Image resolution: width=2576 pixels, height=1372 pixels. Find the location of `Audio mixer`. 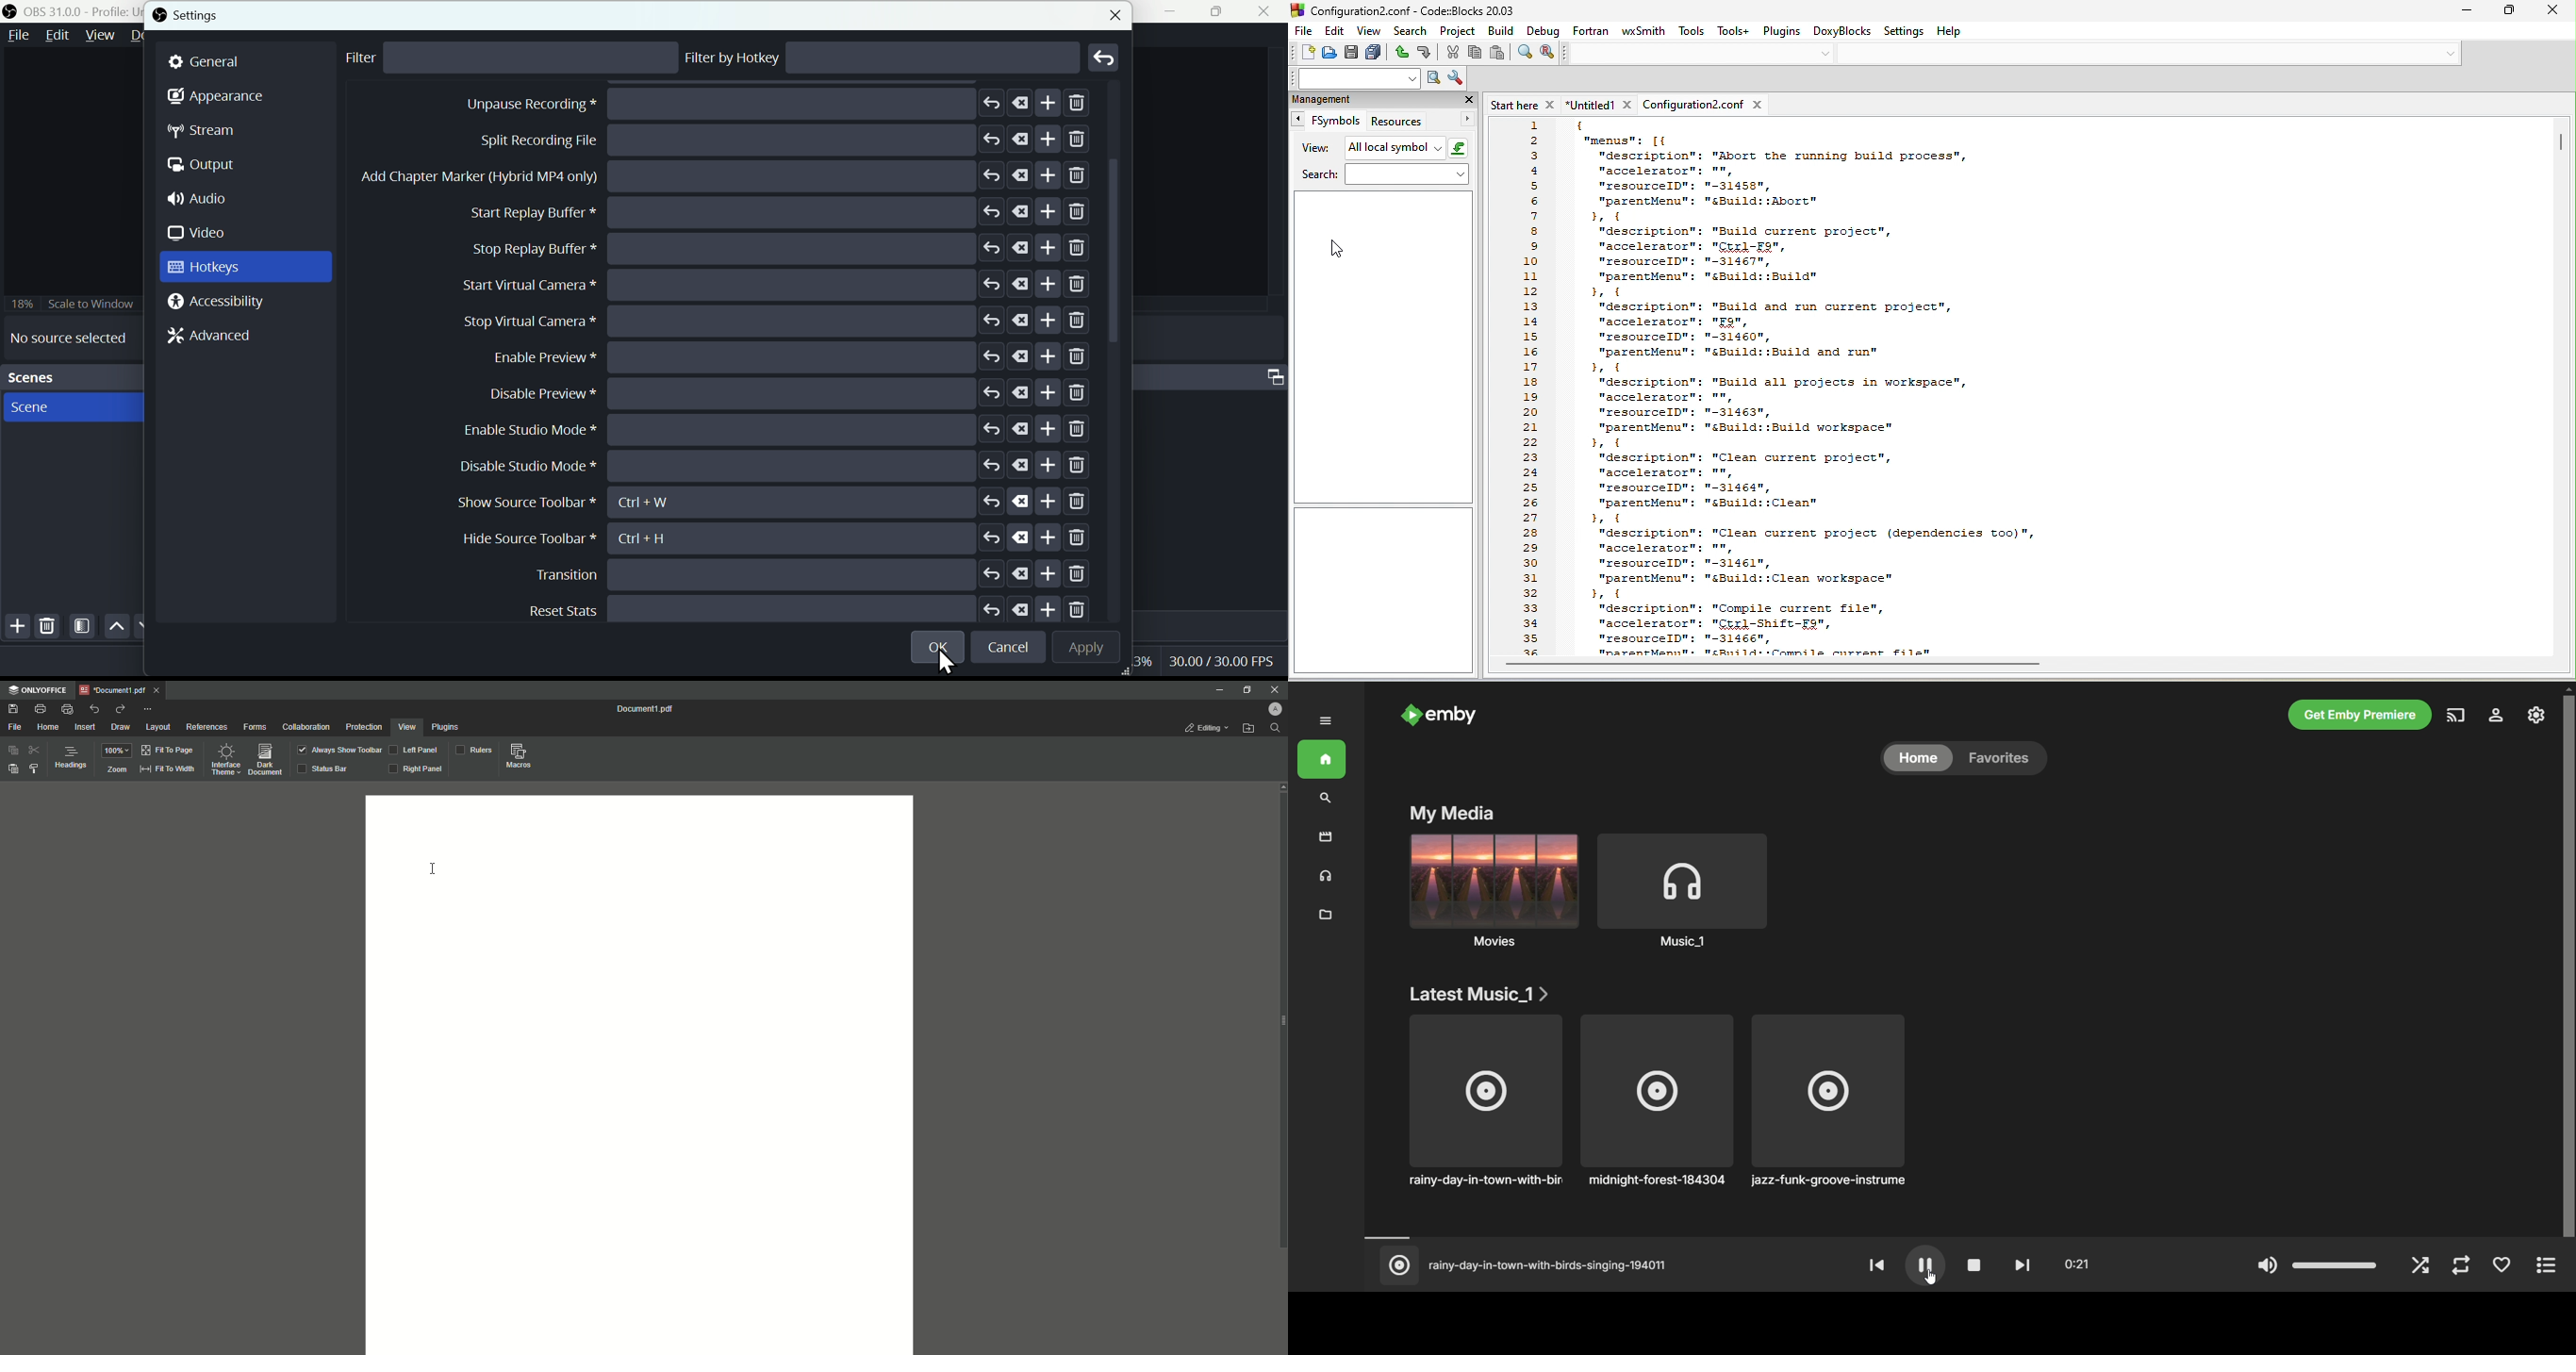

Audio mixer is located at coordinates (1272, 374).